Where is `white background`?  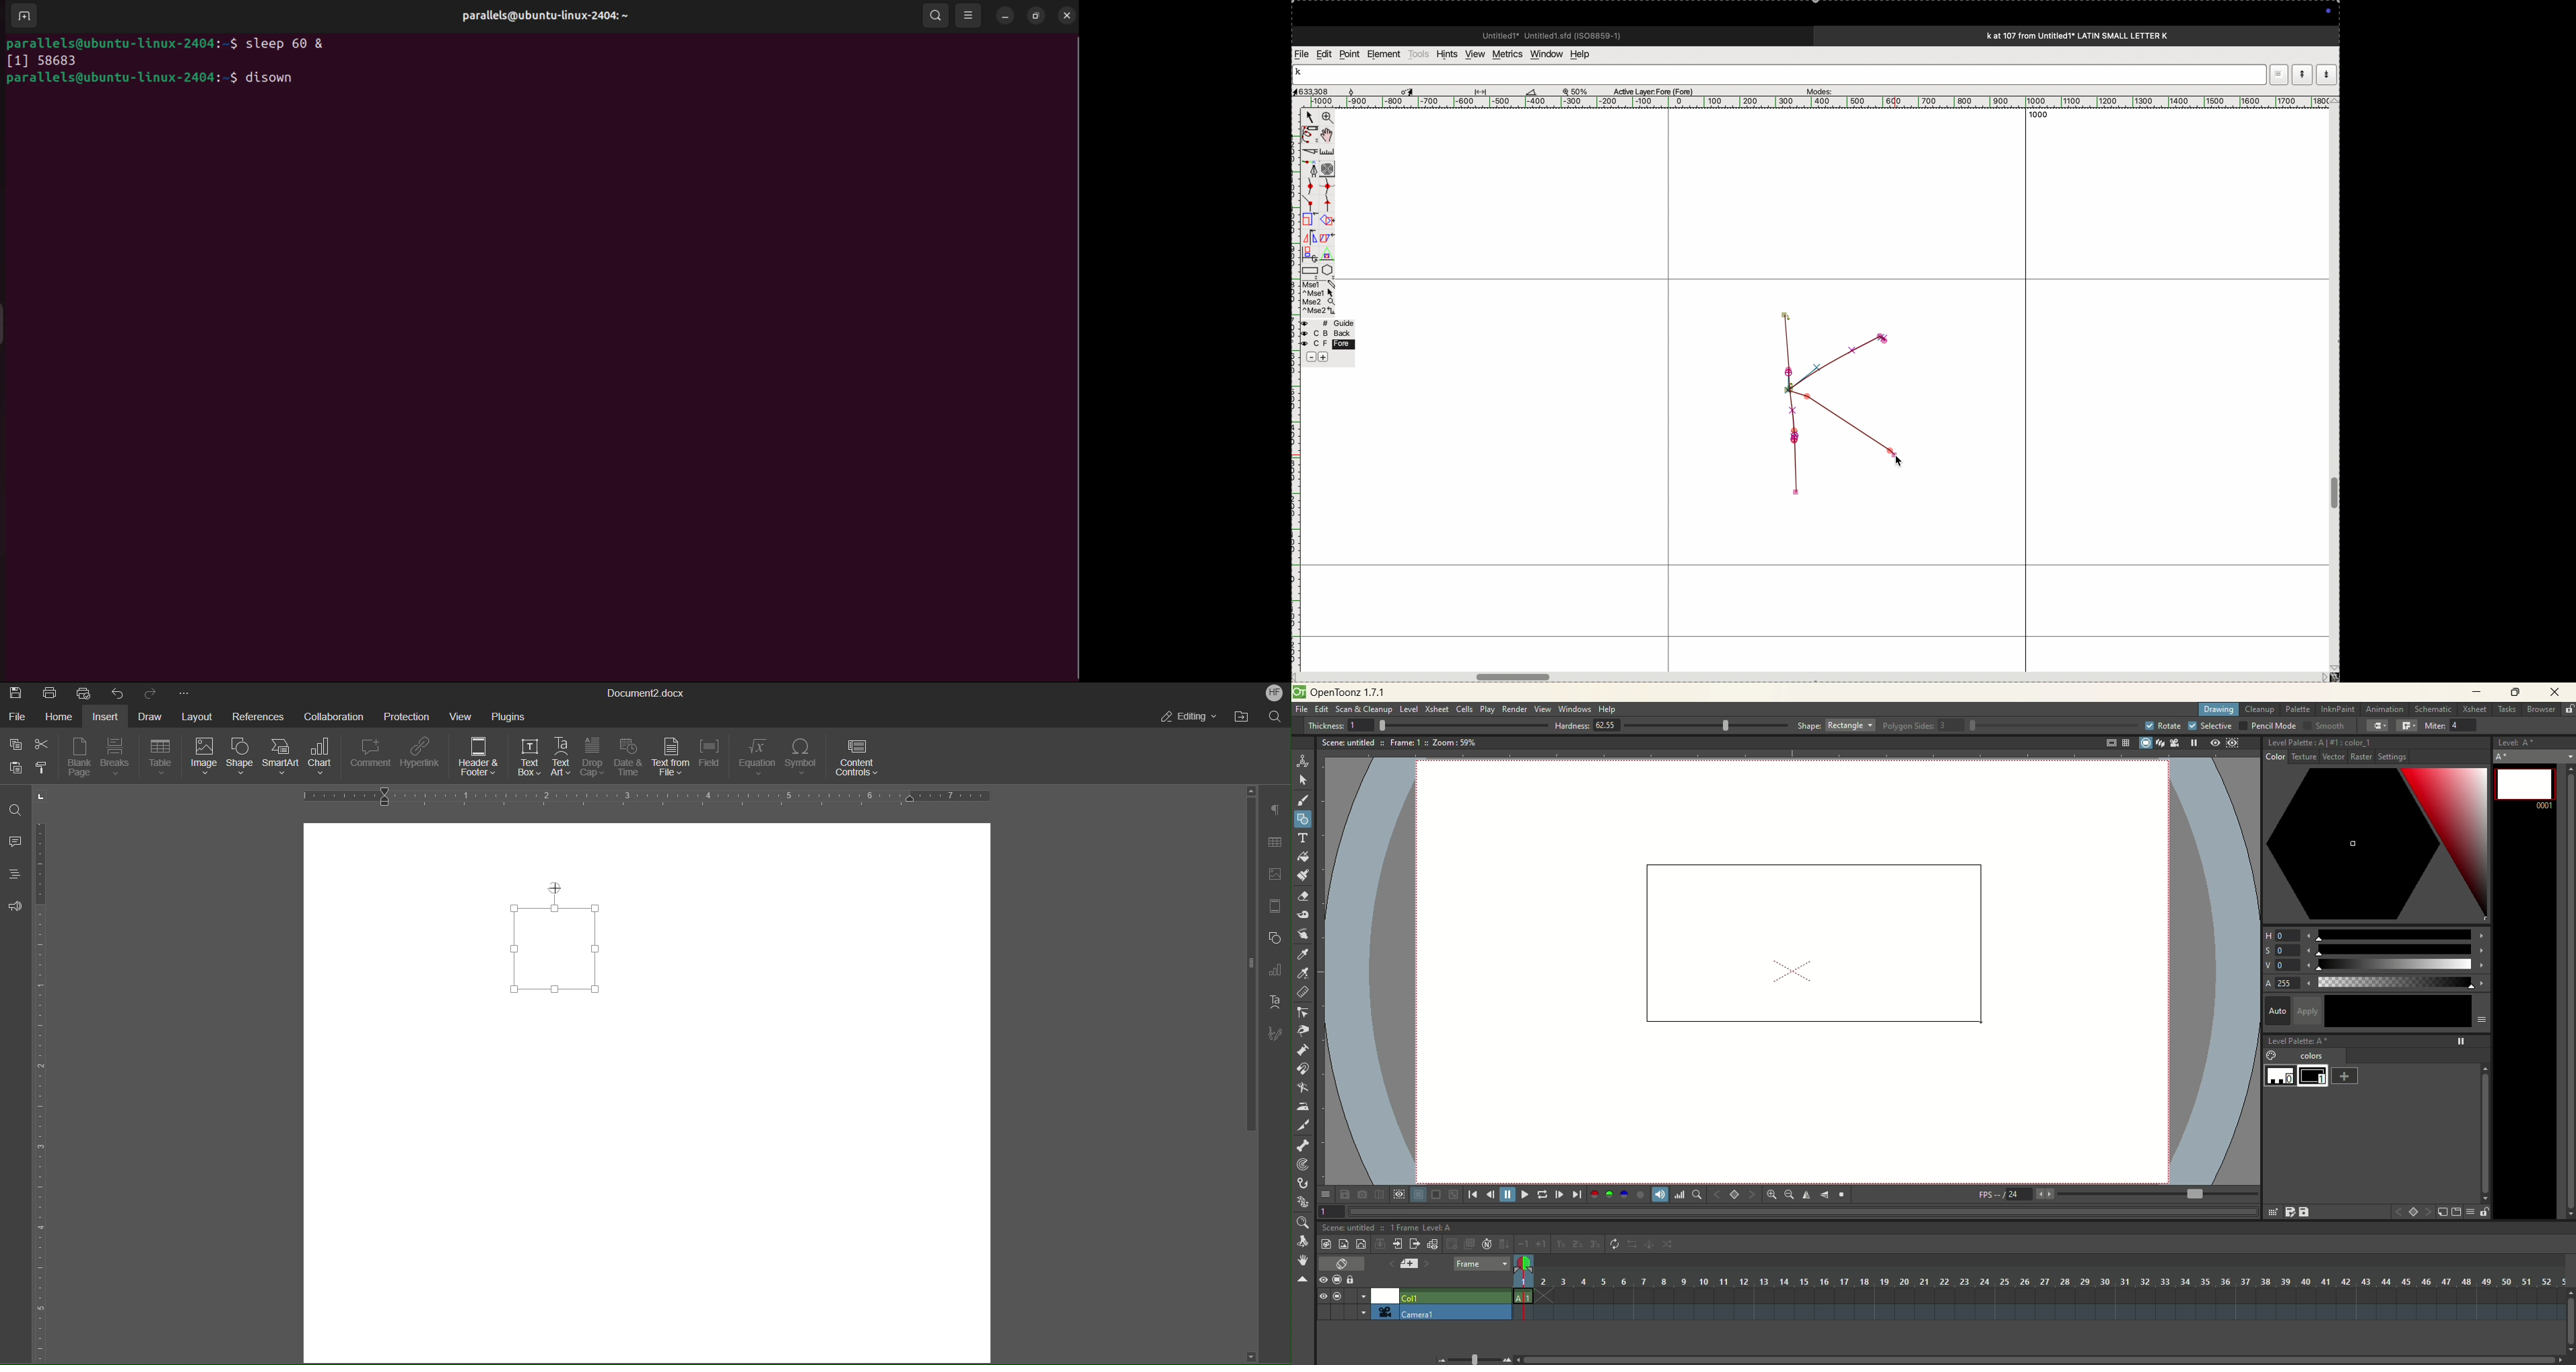
white background is located at coordinates (1418, 1195).